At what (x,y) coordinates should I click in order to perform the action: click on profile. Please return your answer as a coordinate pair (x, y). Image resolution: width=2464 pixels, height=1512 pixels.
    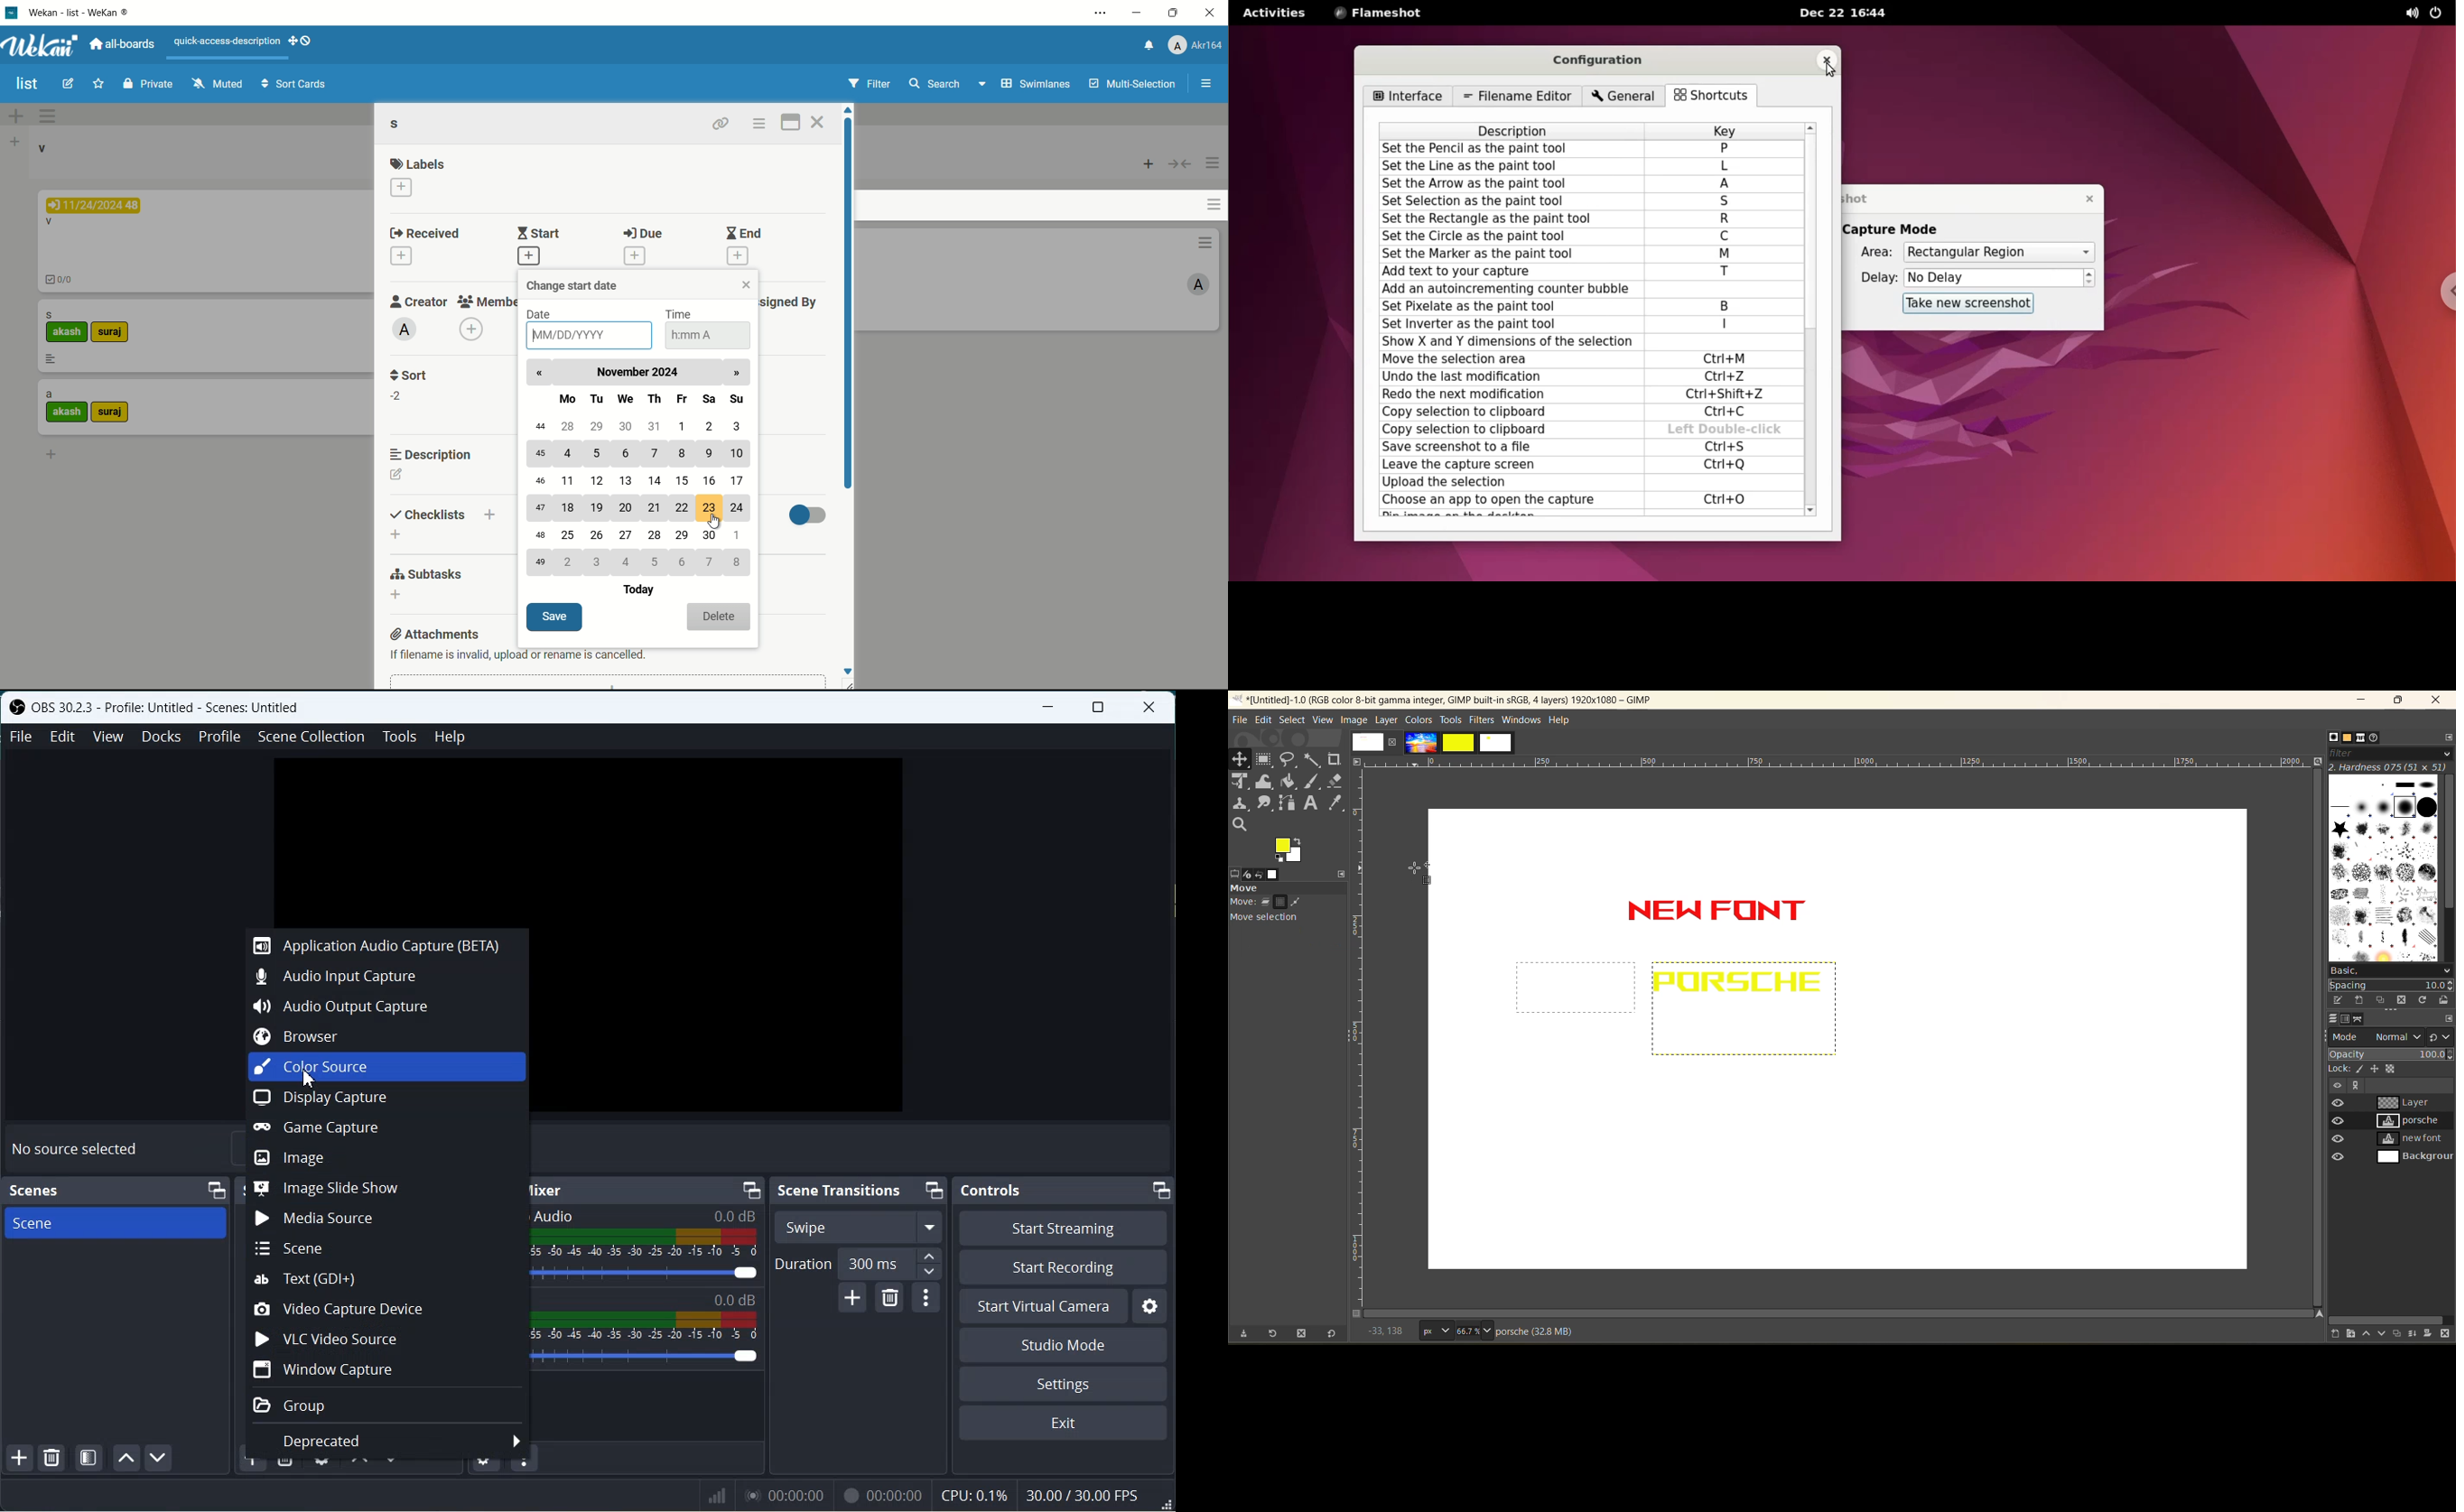
    Looking at the image, I should click on (1196, 44).